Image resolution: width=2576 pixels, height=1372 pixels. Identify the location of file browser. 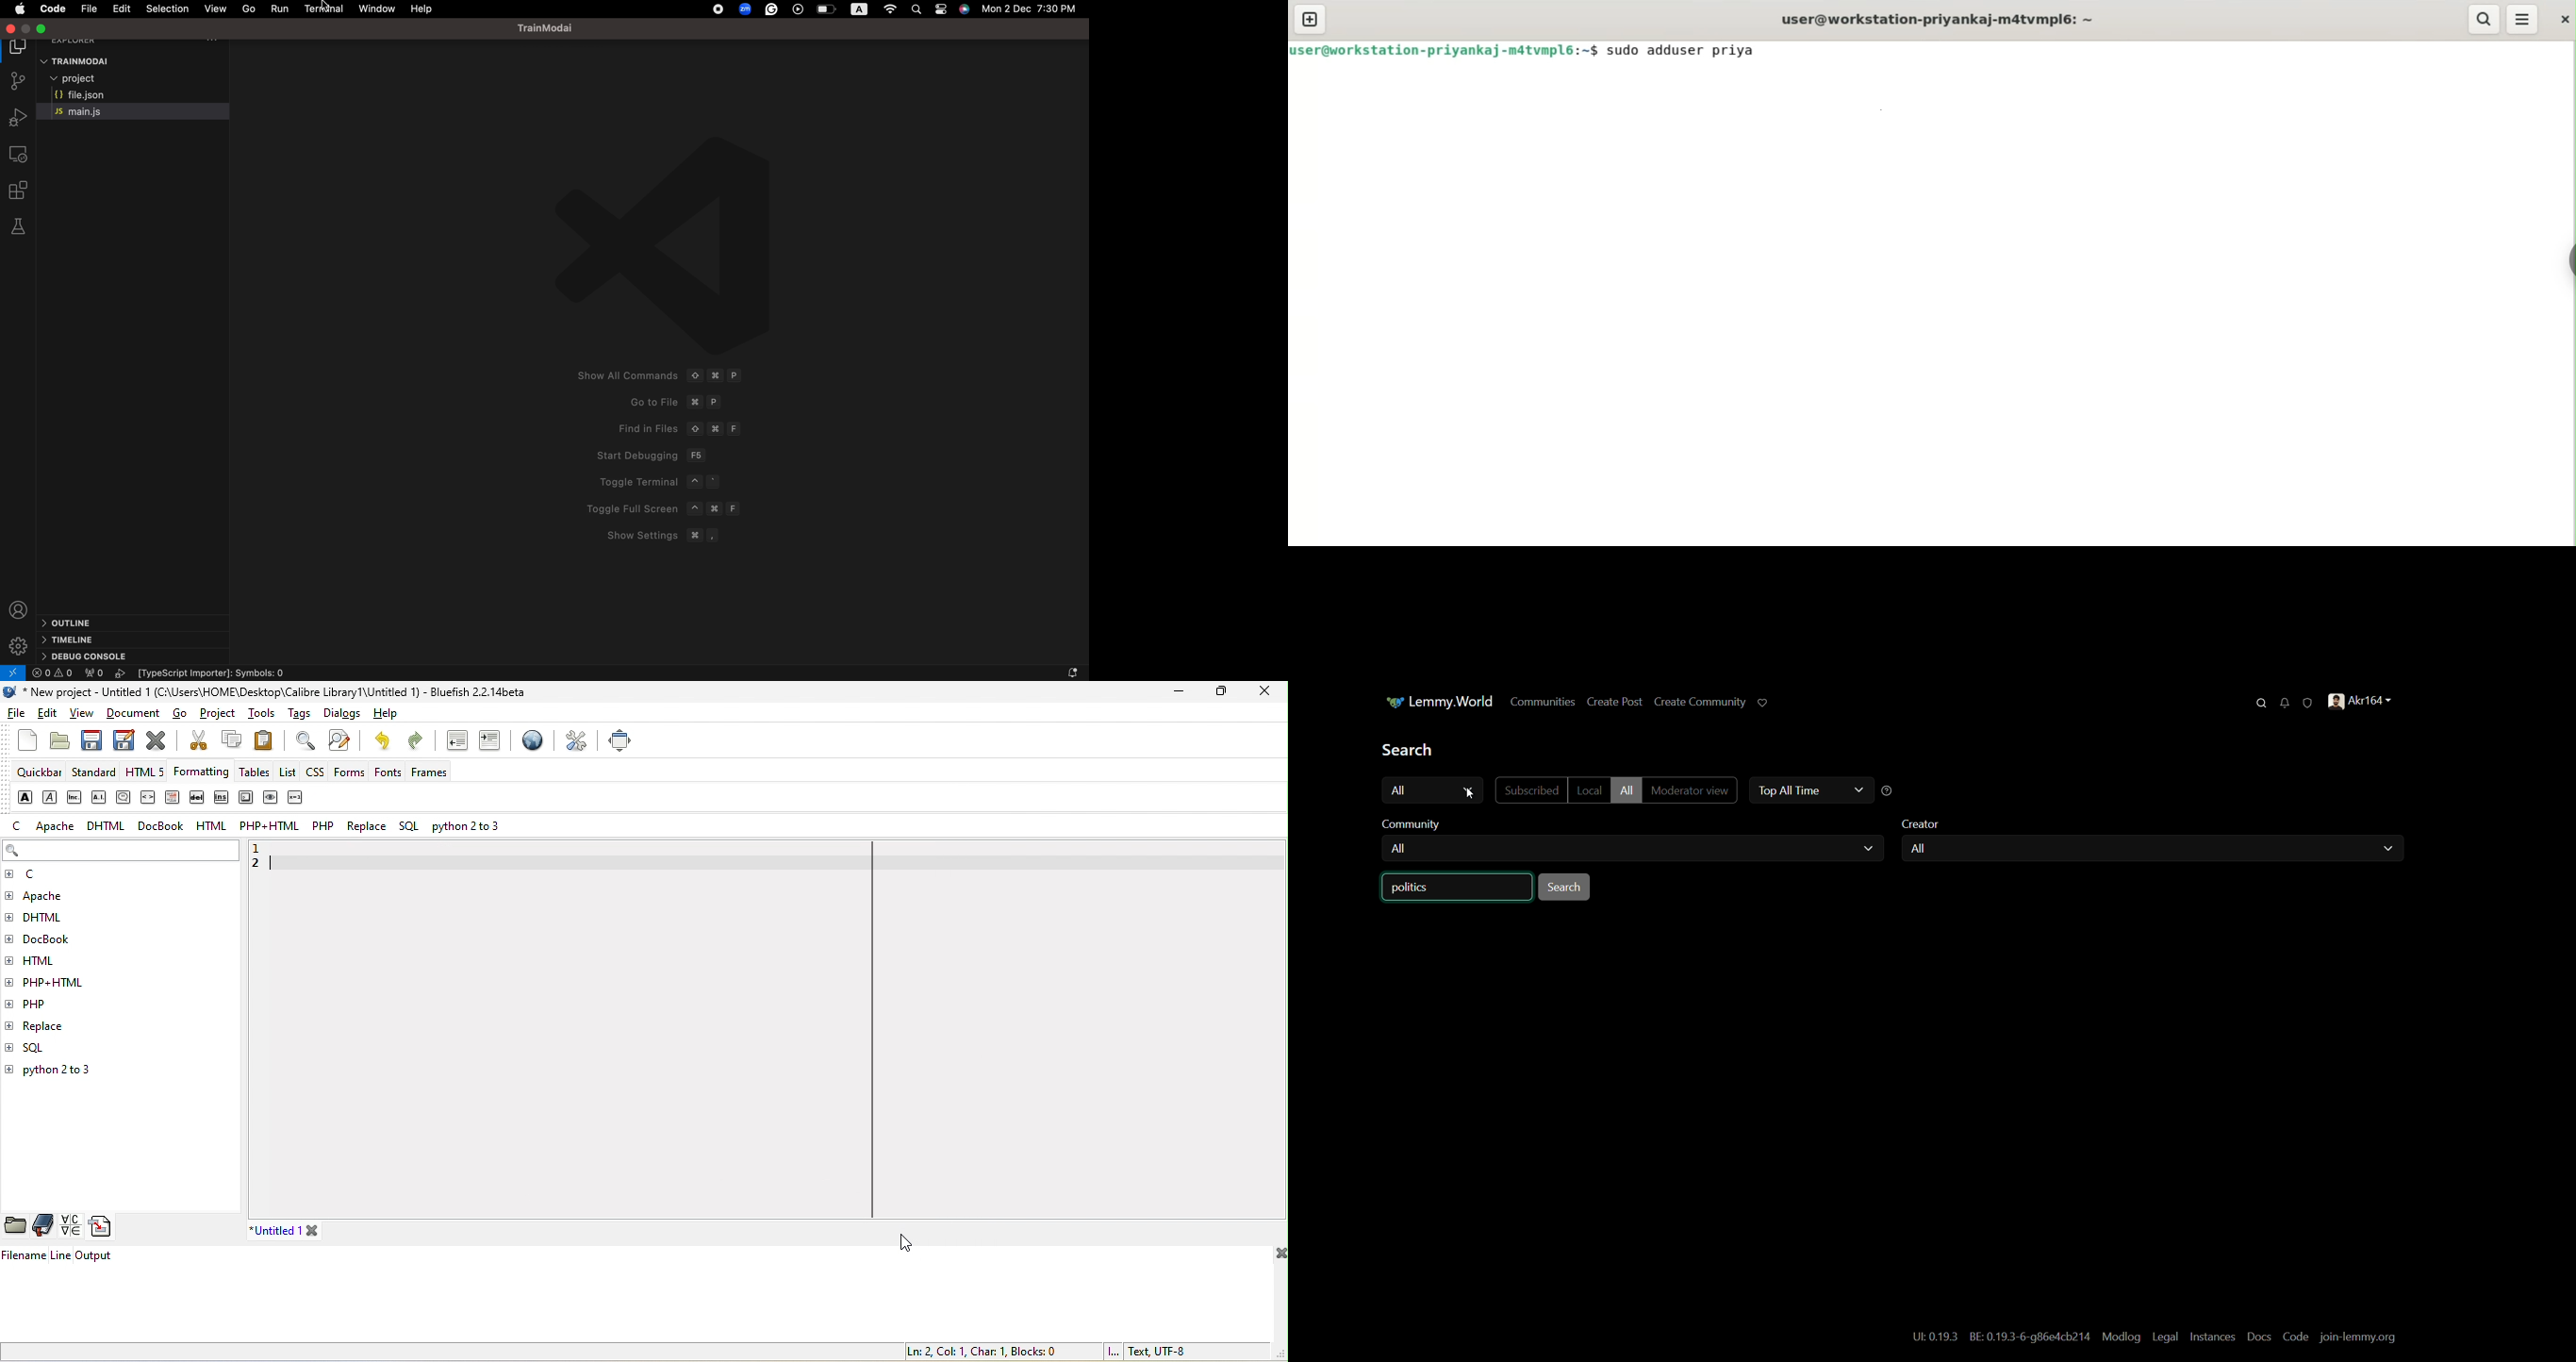
(16, 1226).